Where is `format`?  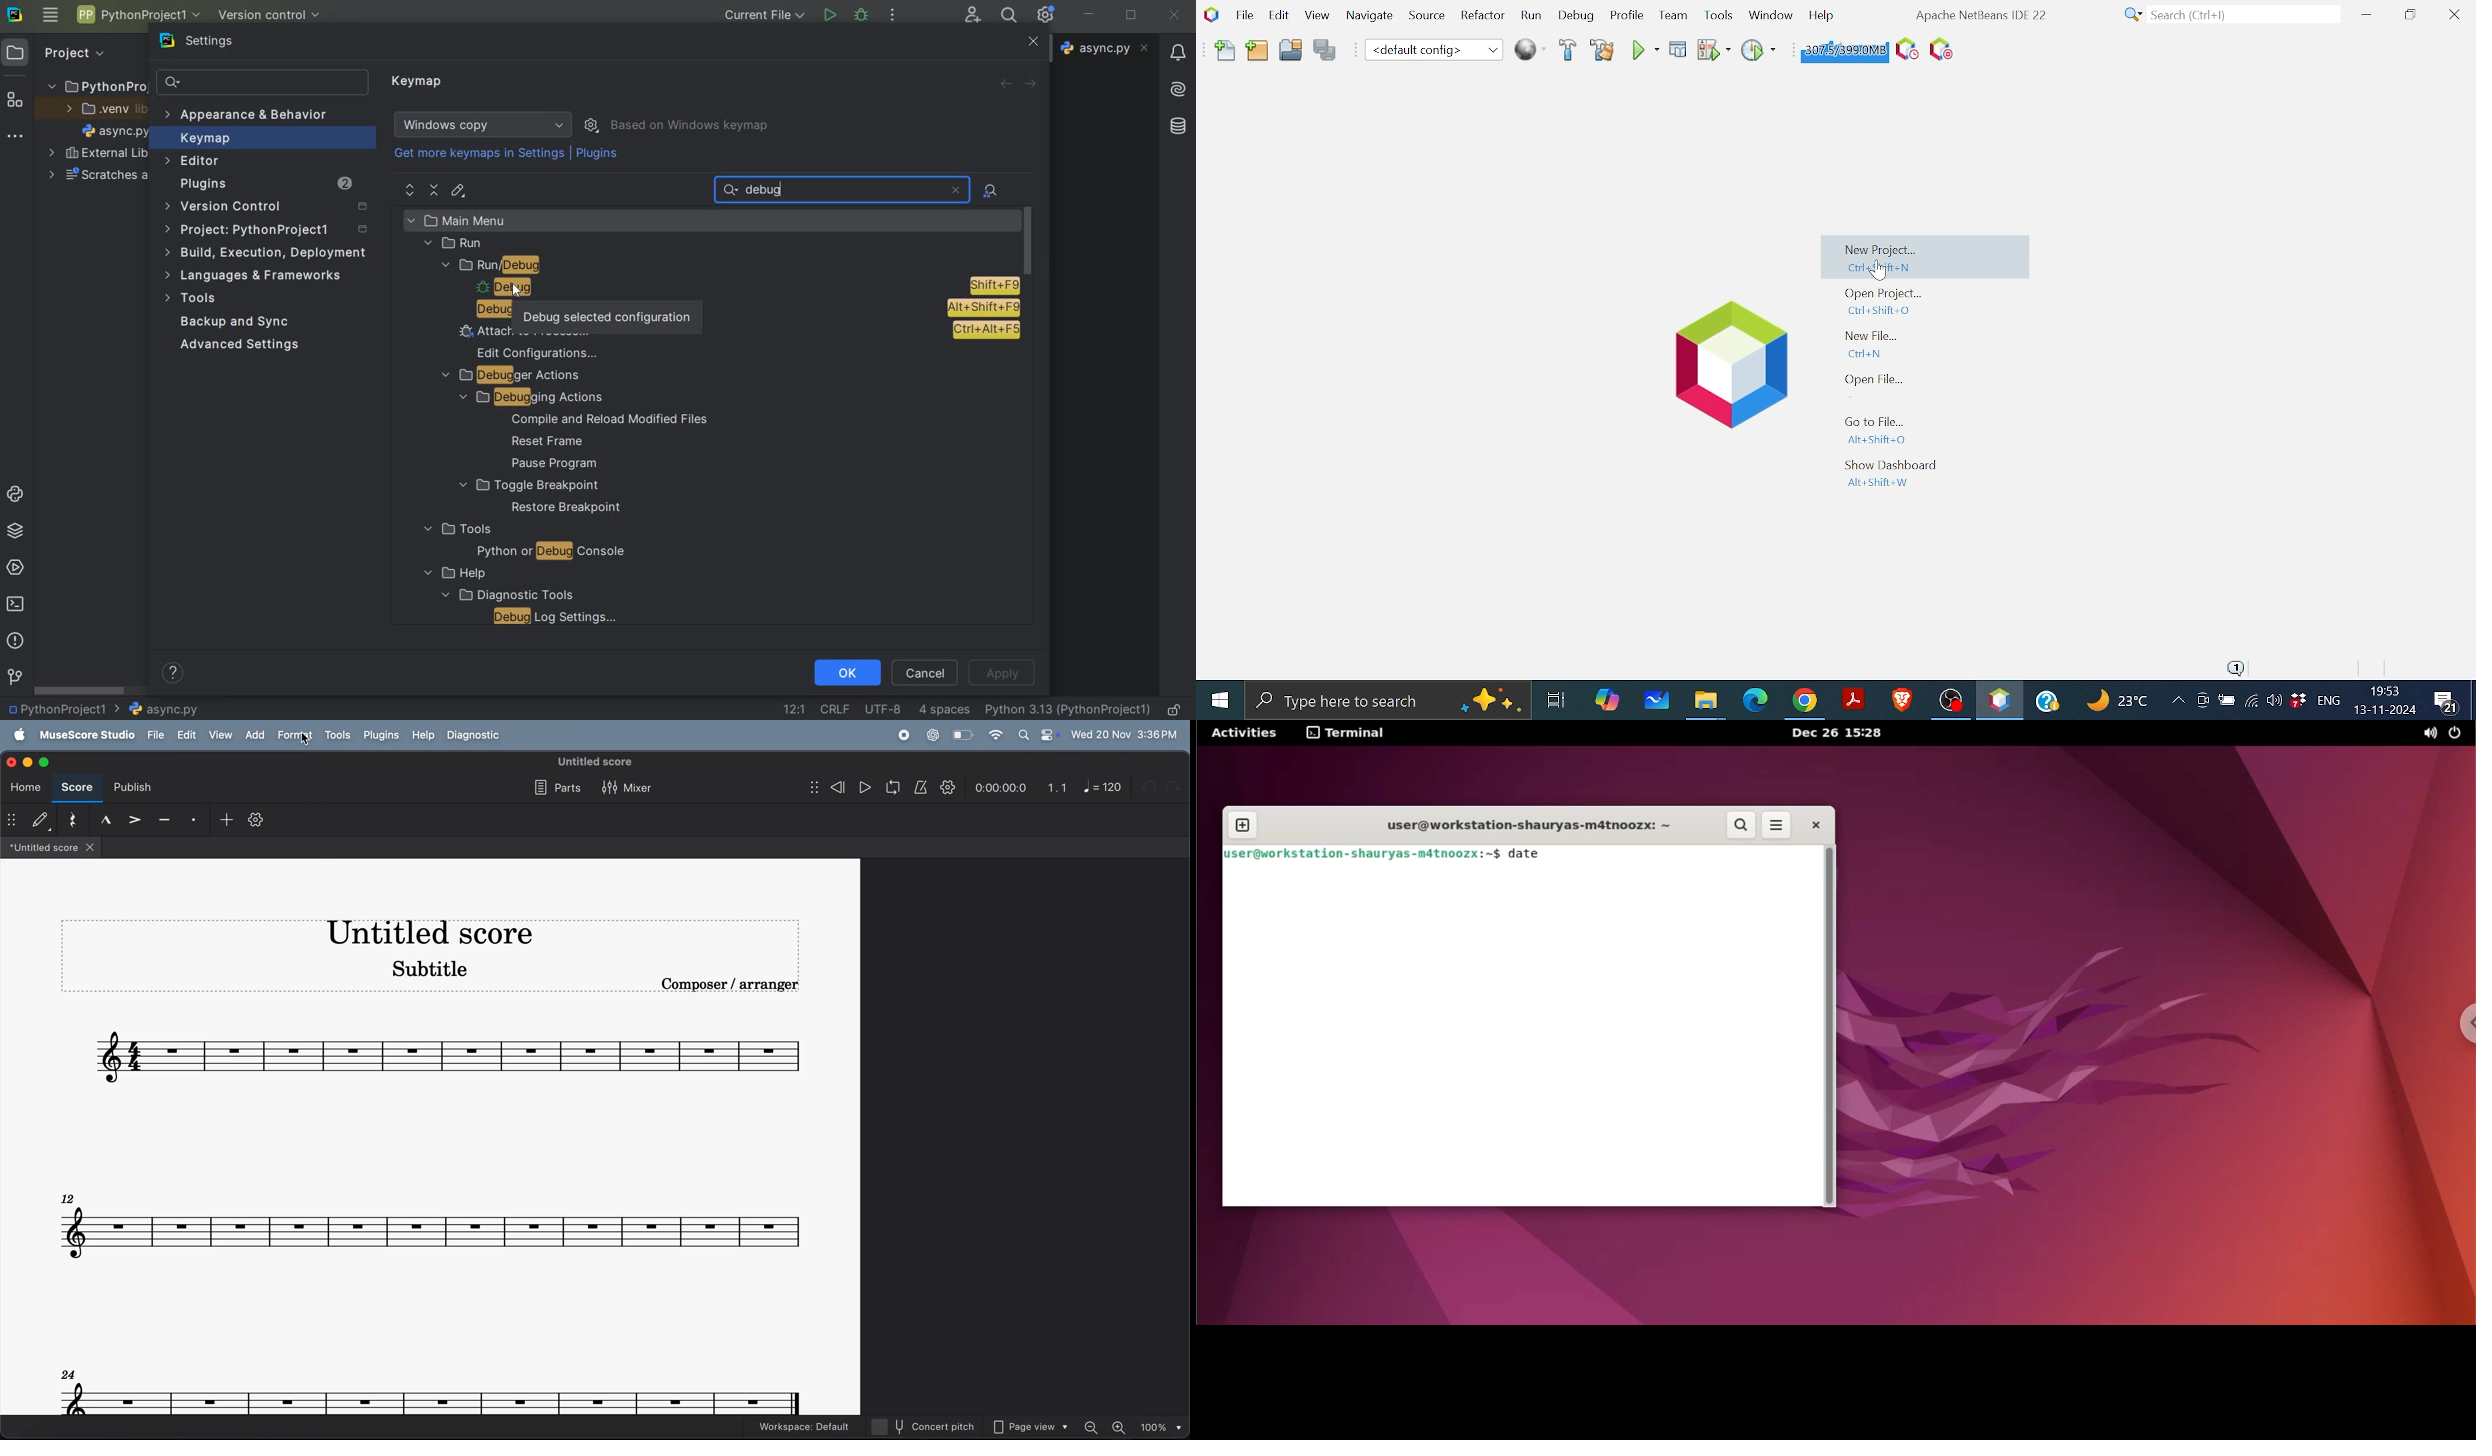 format is located at coordinates (297, 735).